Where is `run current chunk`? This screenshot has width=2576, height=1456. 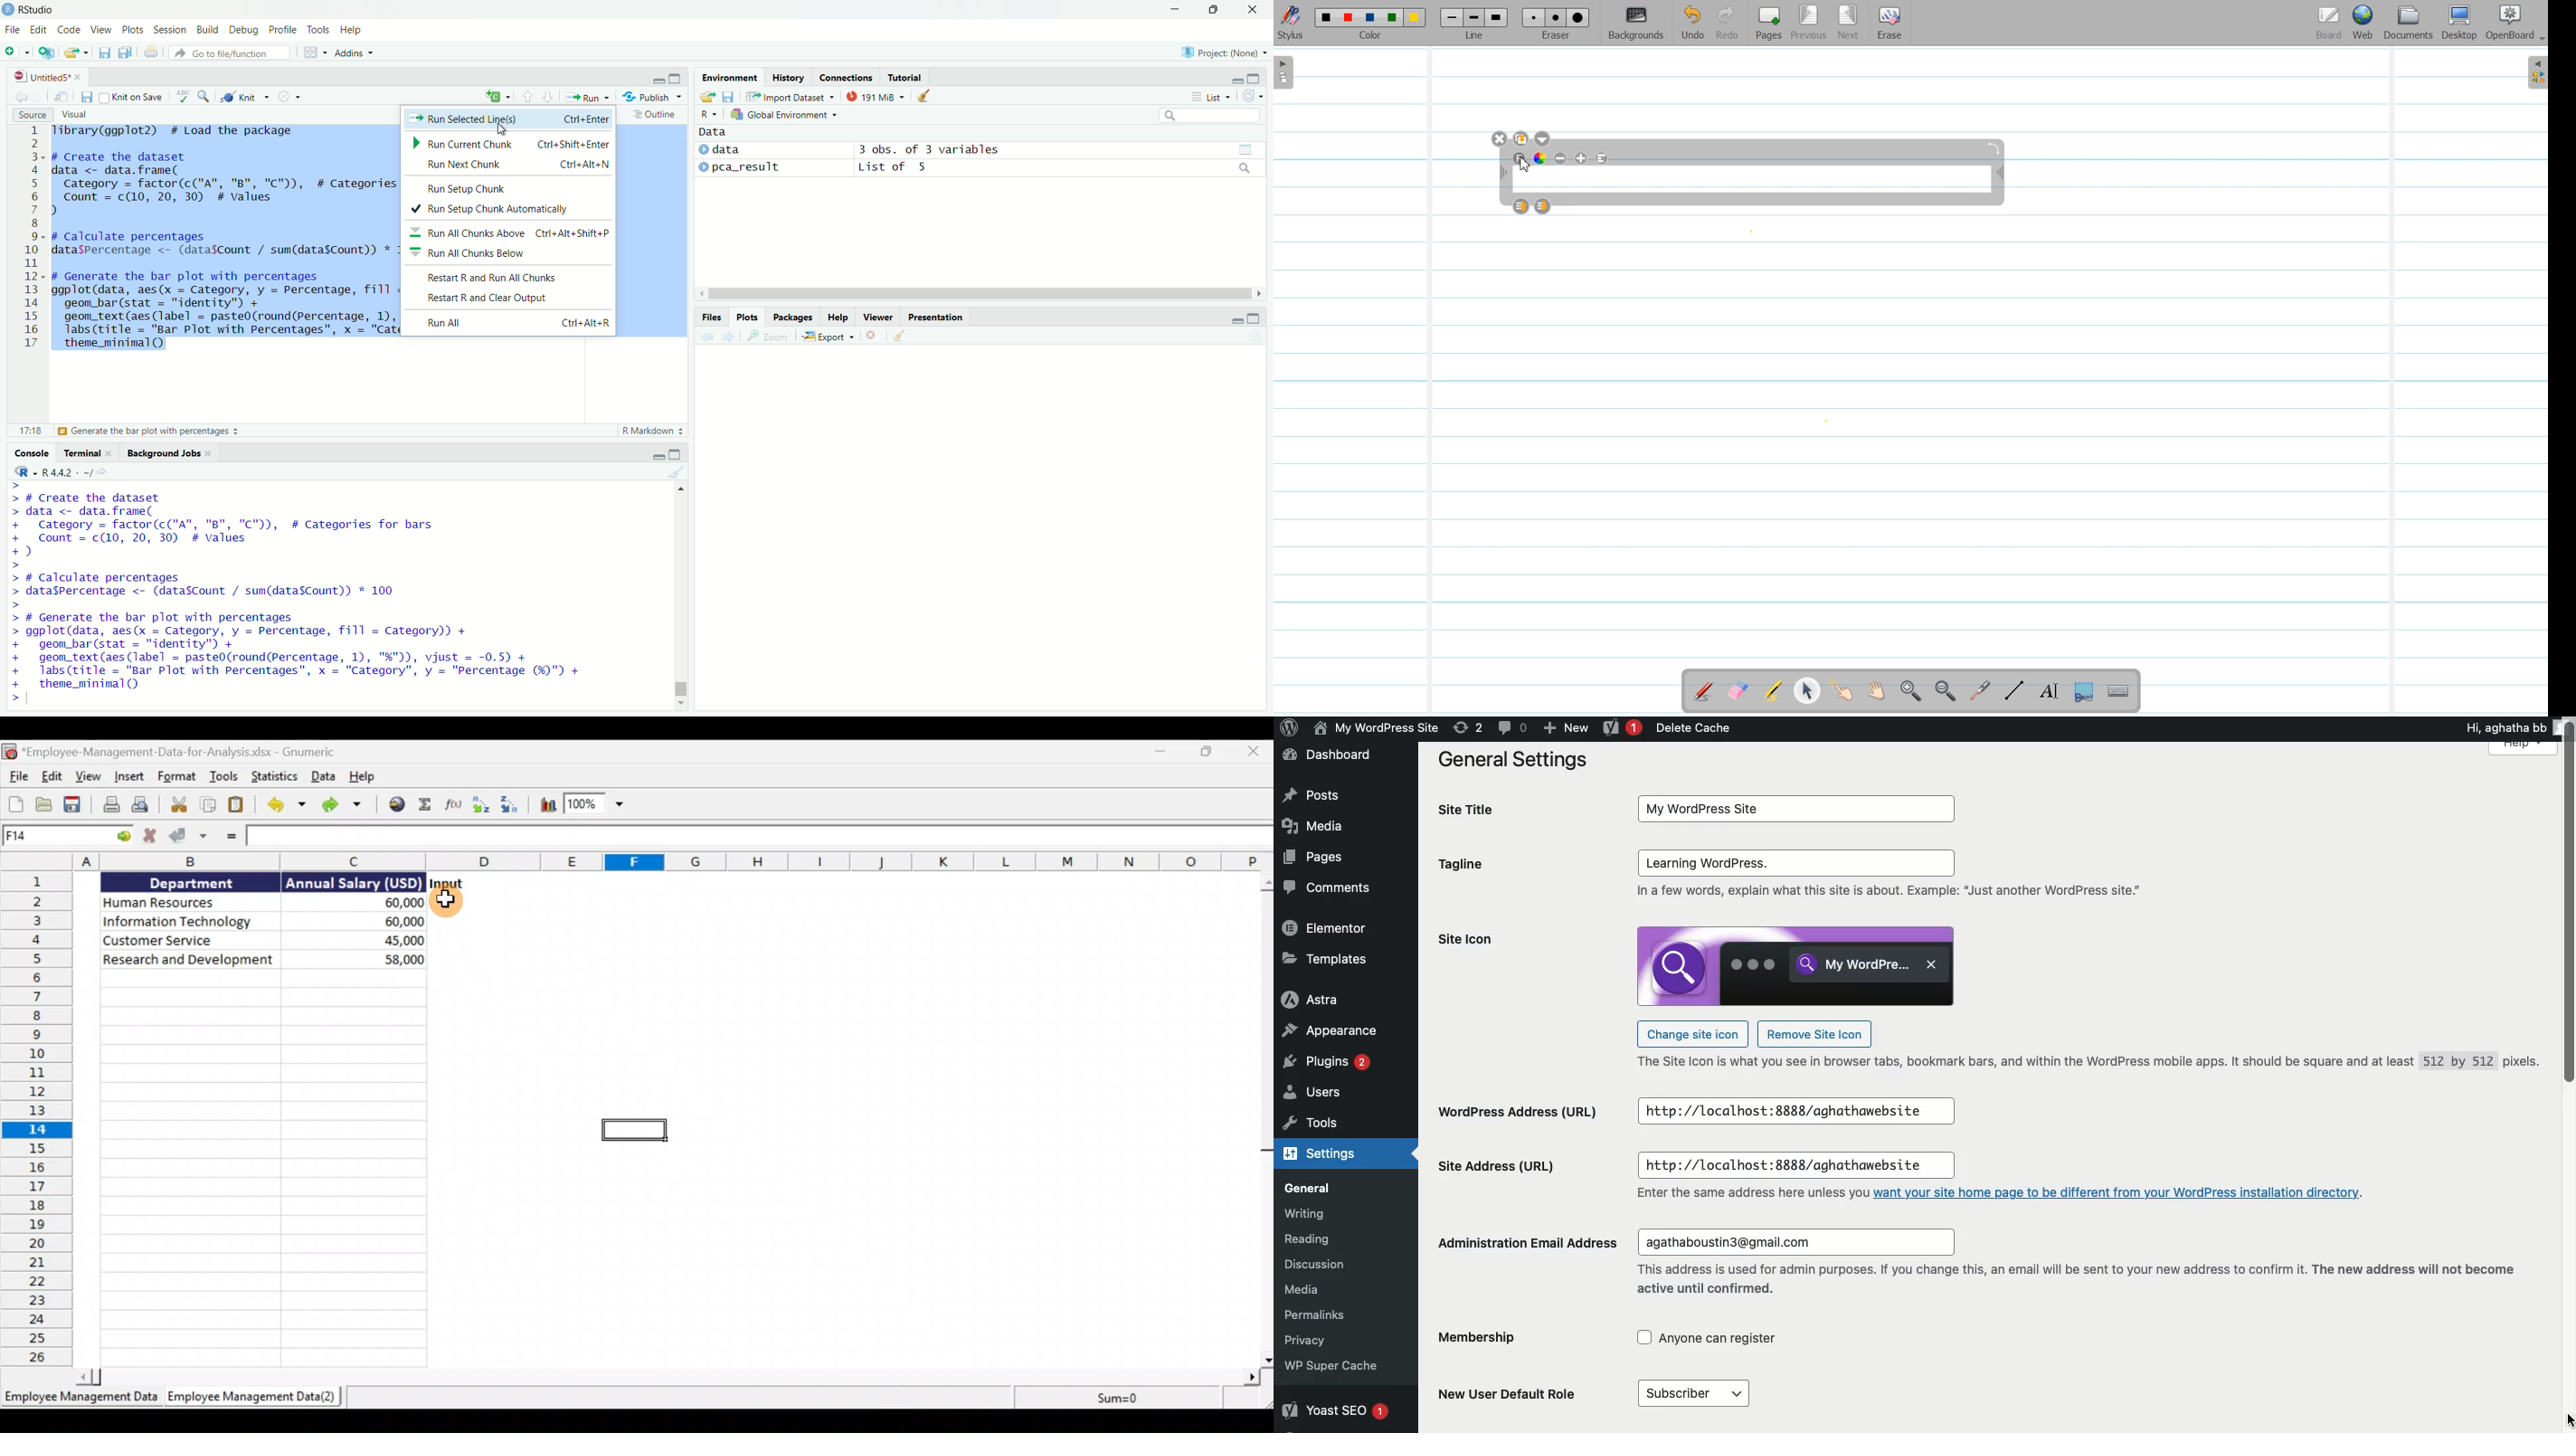 run current chunk is located at coordinates (511, 143).